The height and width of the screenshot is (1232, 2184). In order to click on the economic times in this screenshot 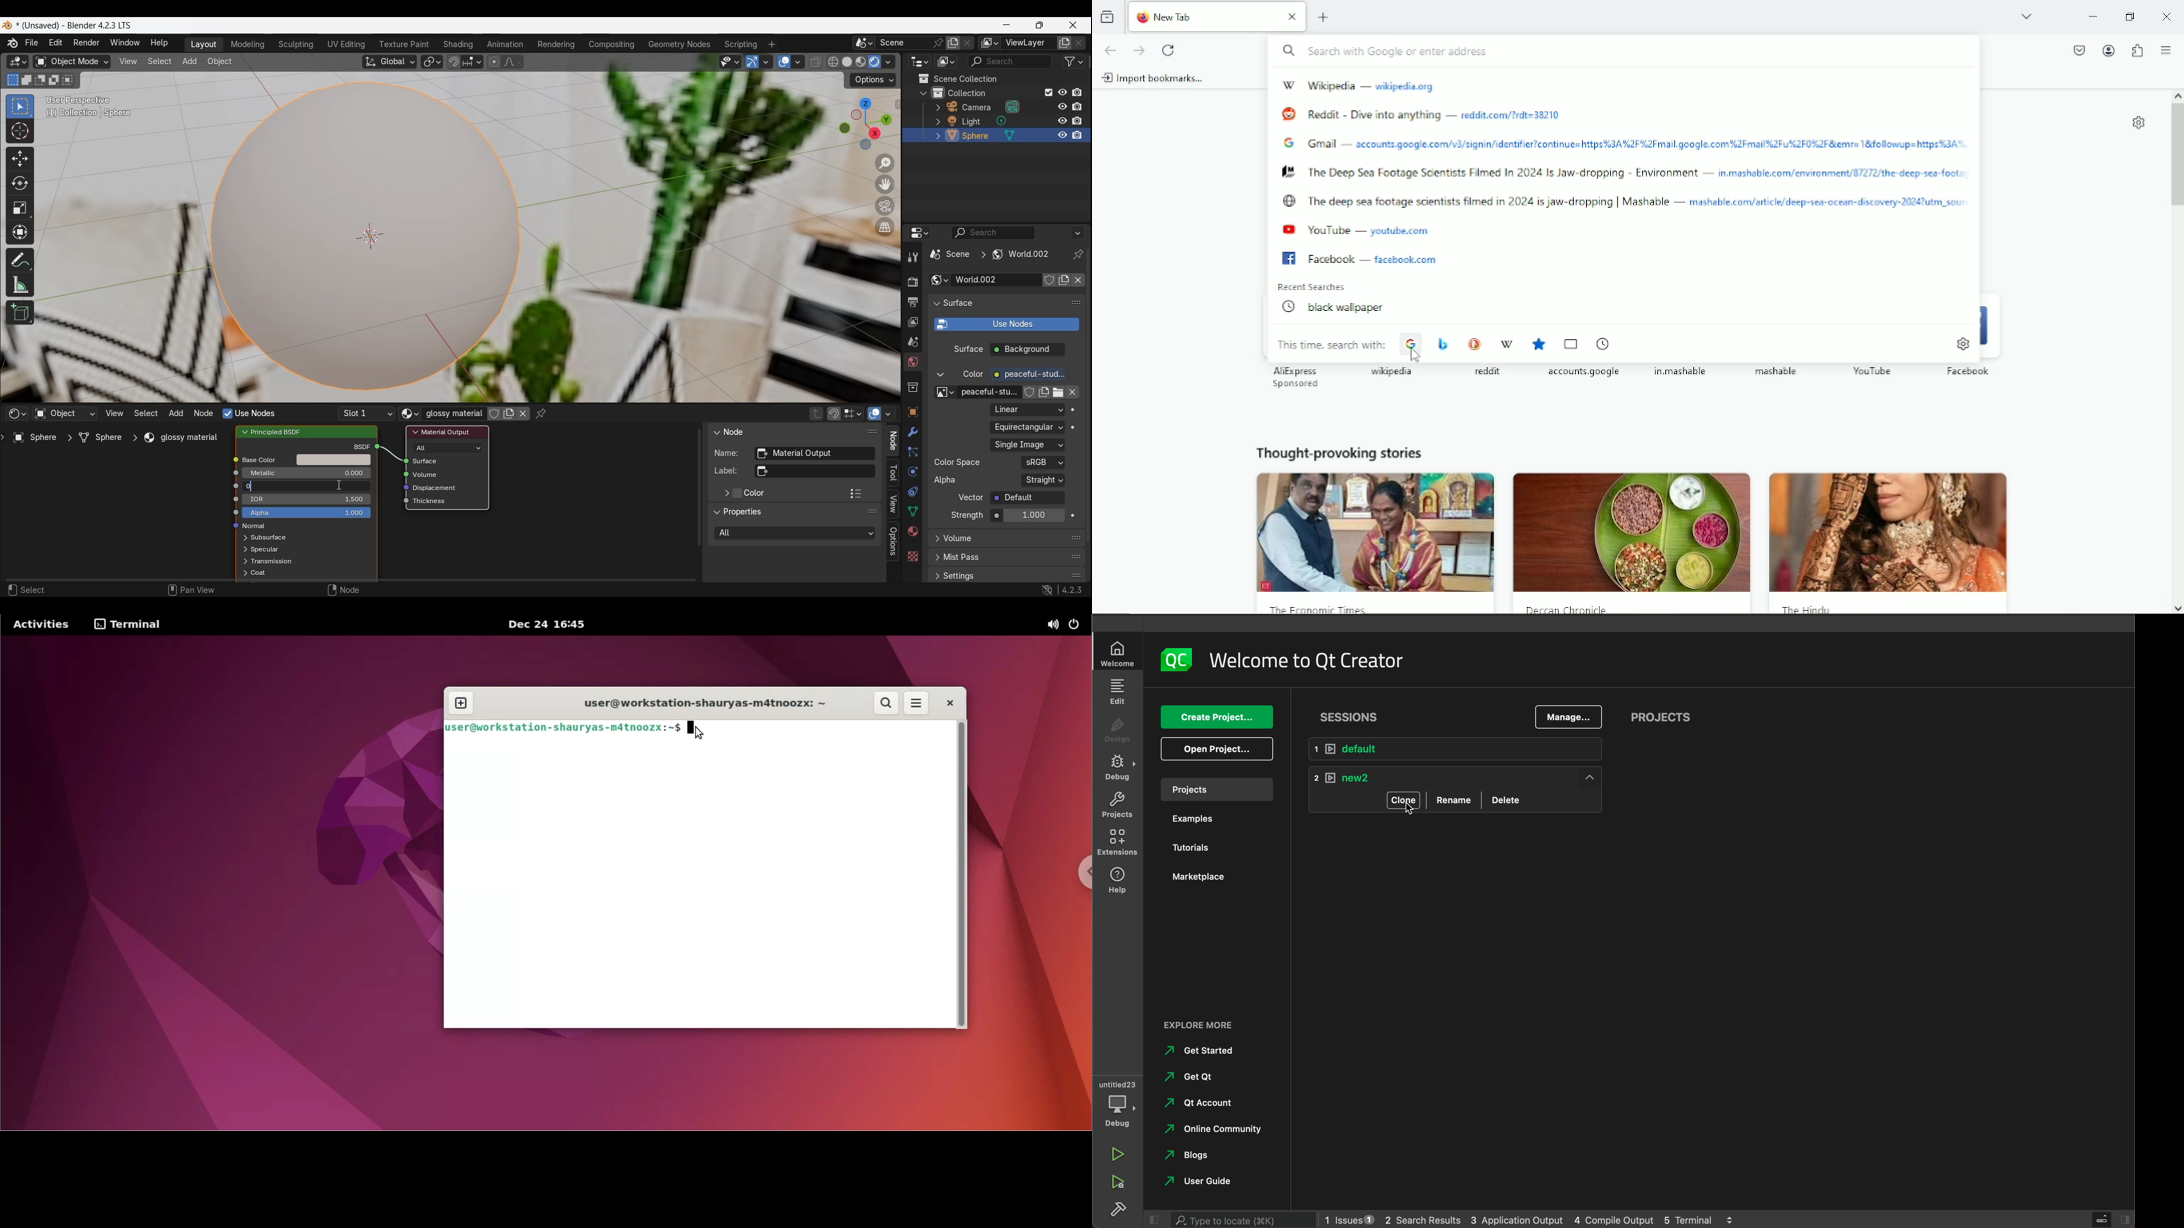, I will do `click(1323, 608)`.